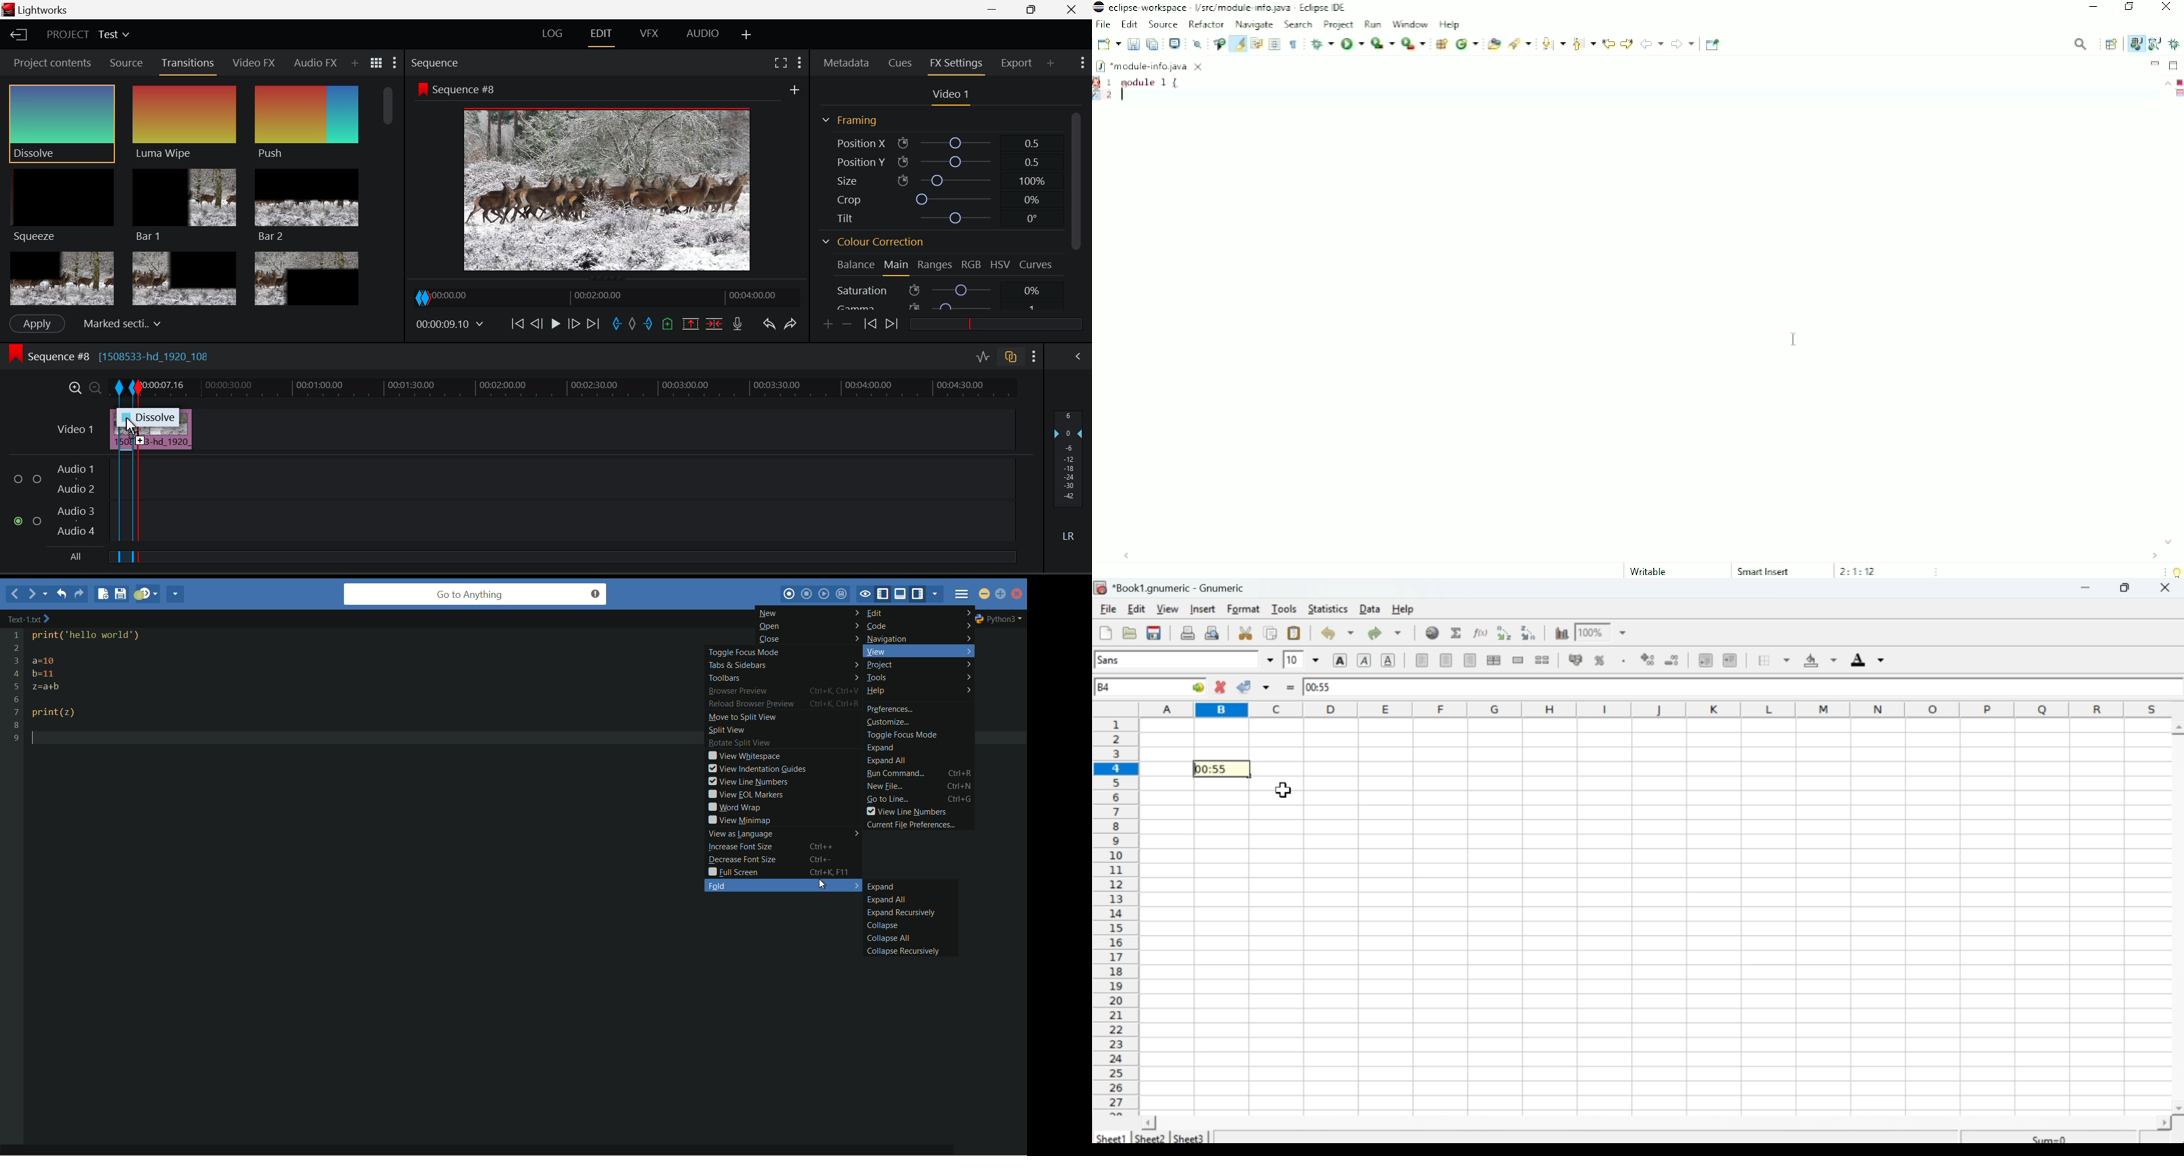 The width and height of the screenshot is (2184, 1176). I want to click on *Book1.gnumeric - Gnumeric, so click(1183, 587).